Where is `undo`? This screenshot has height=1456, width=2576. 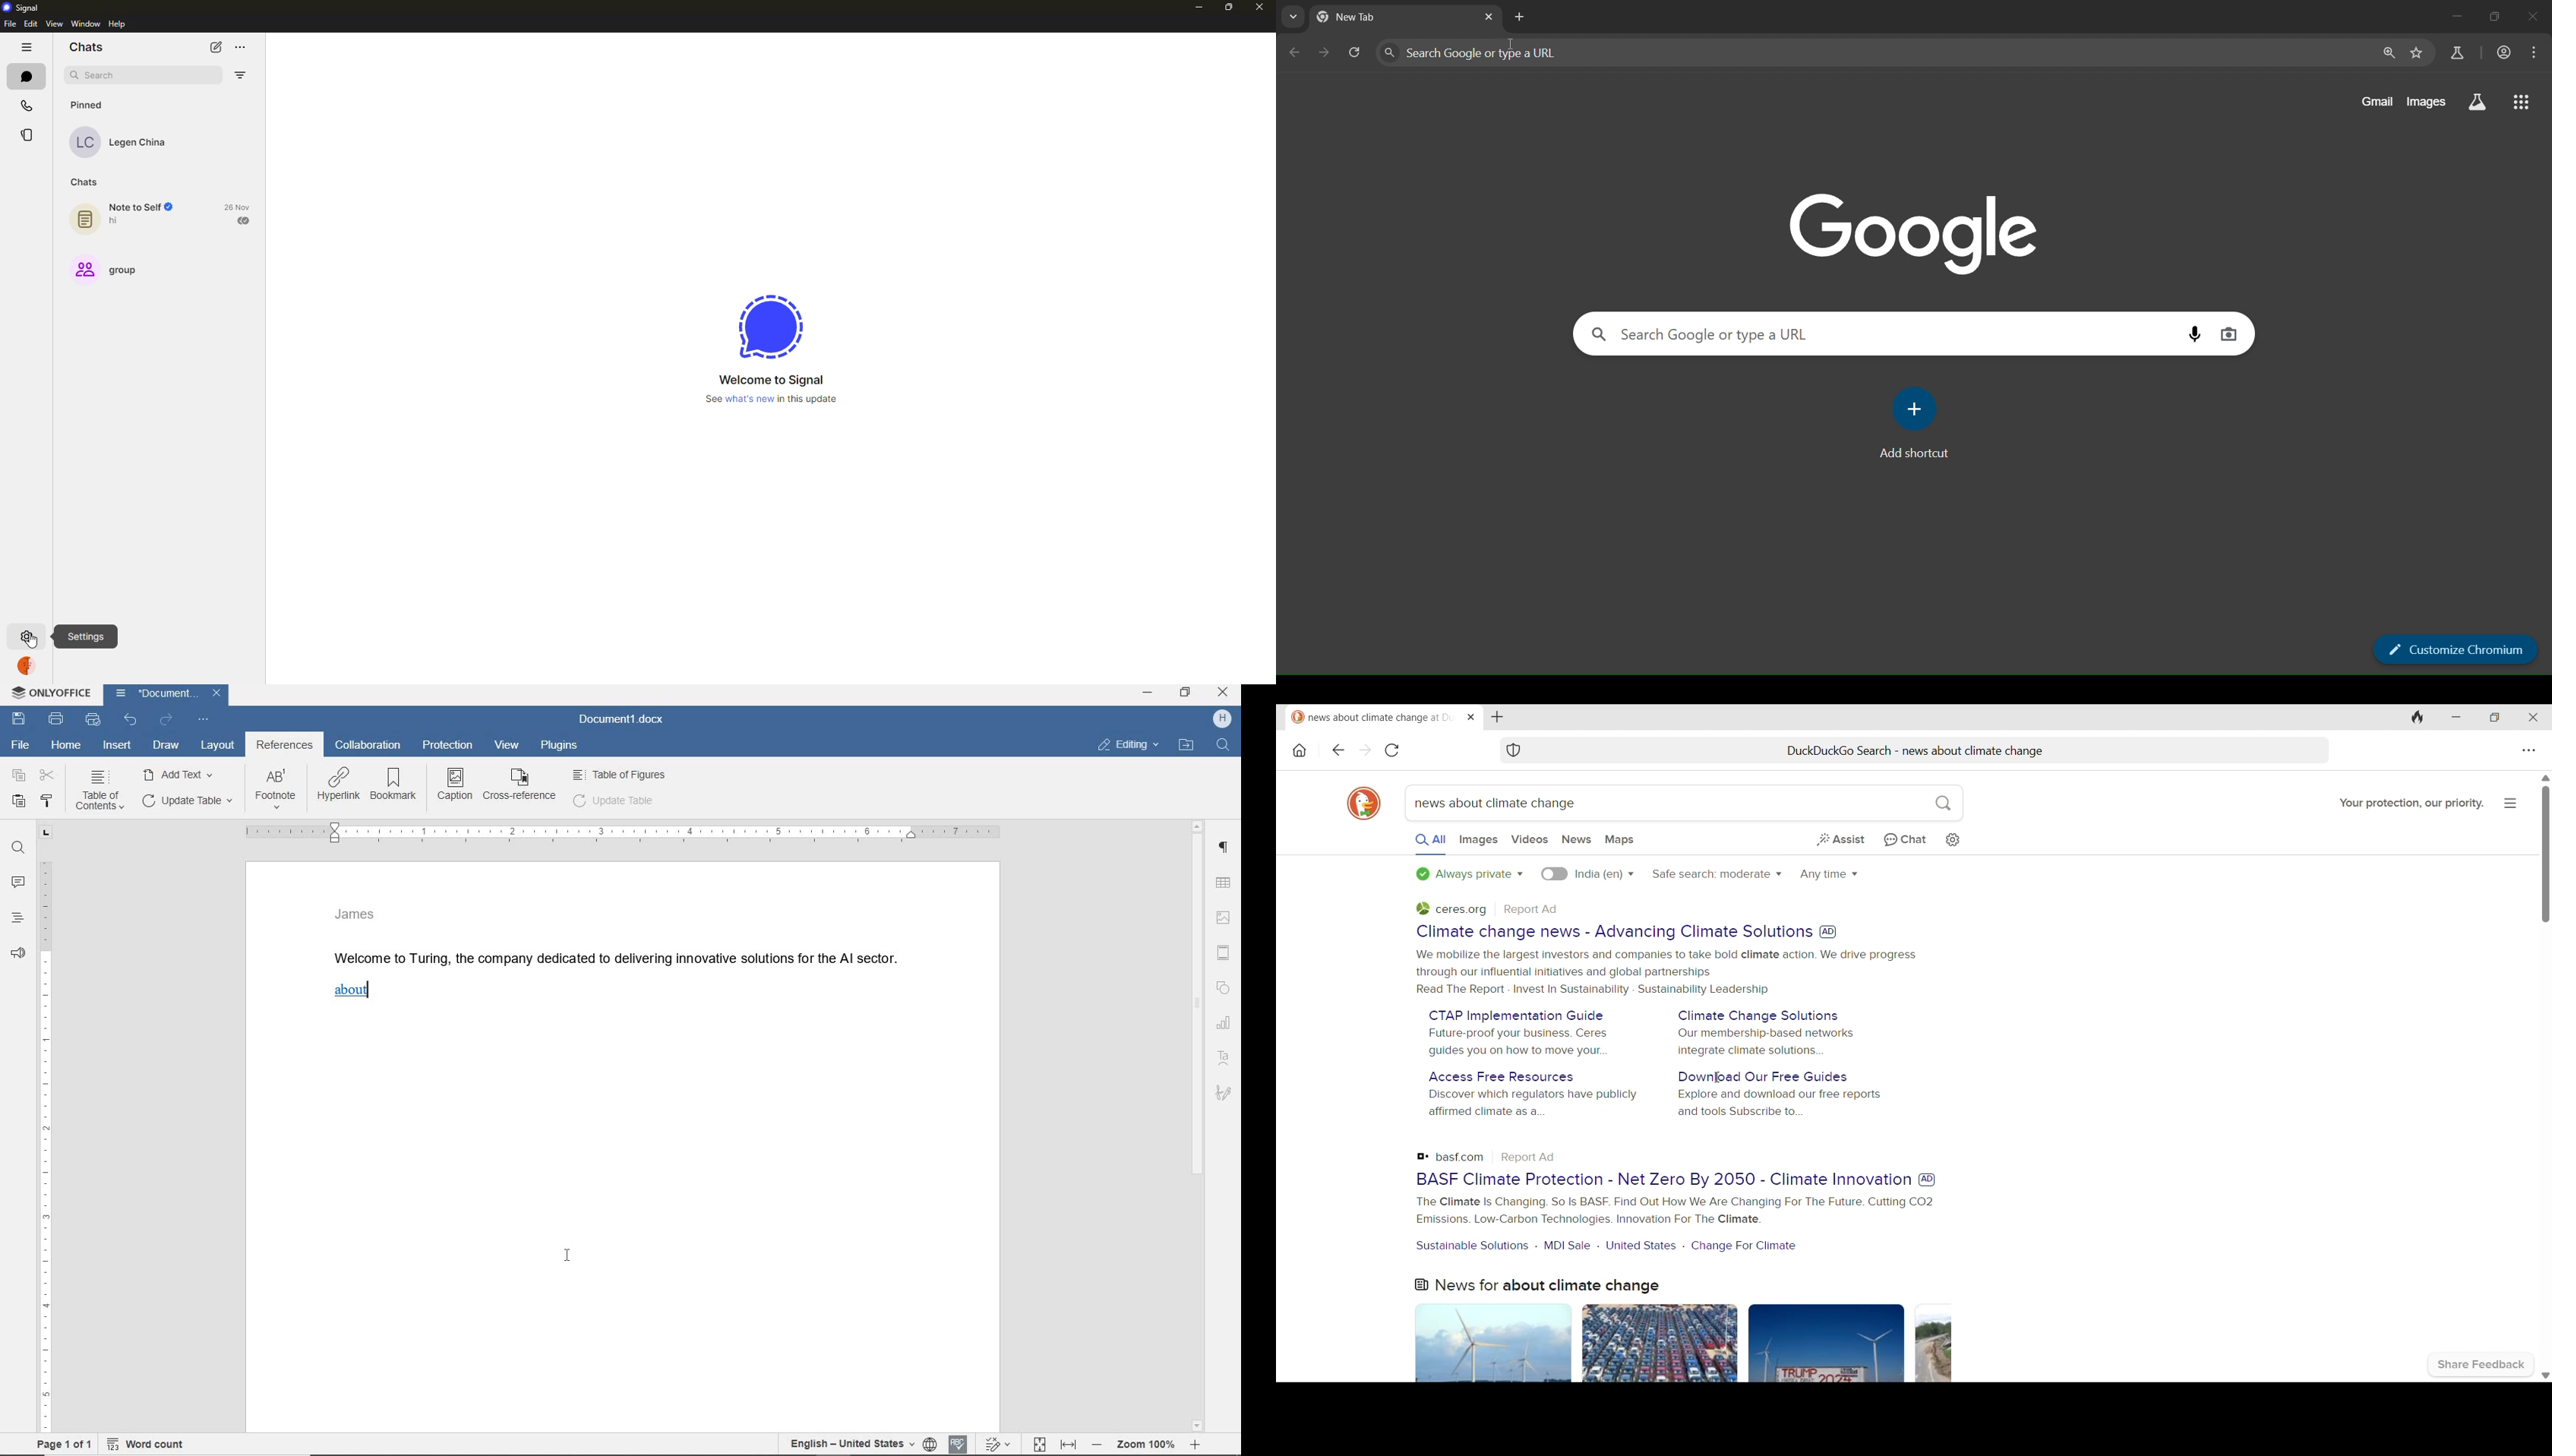
undo is located at coordinates (131, 721).